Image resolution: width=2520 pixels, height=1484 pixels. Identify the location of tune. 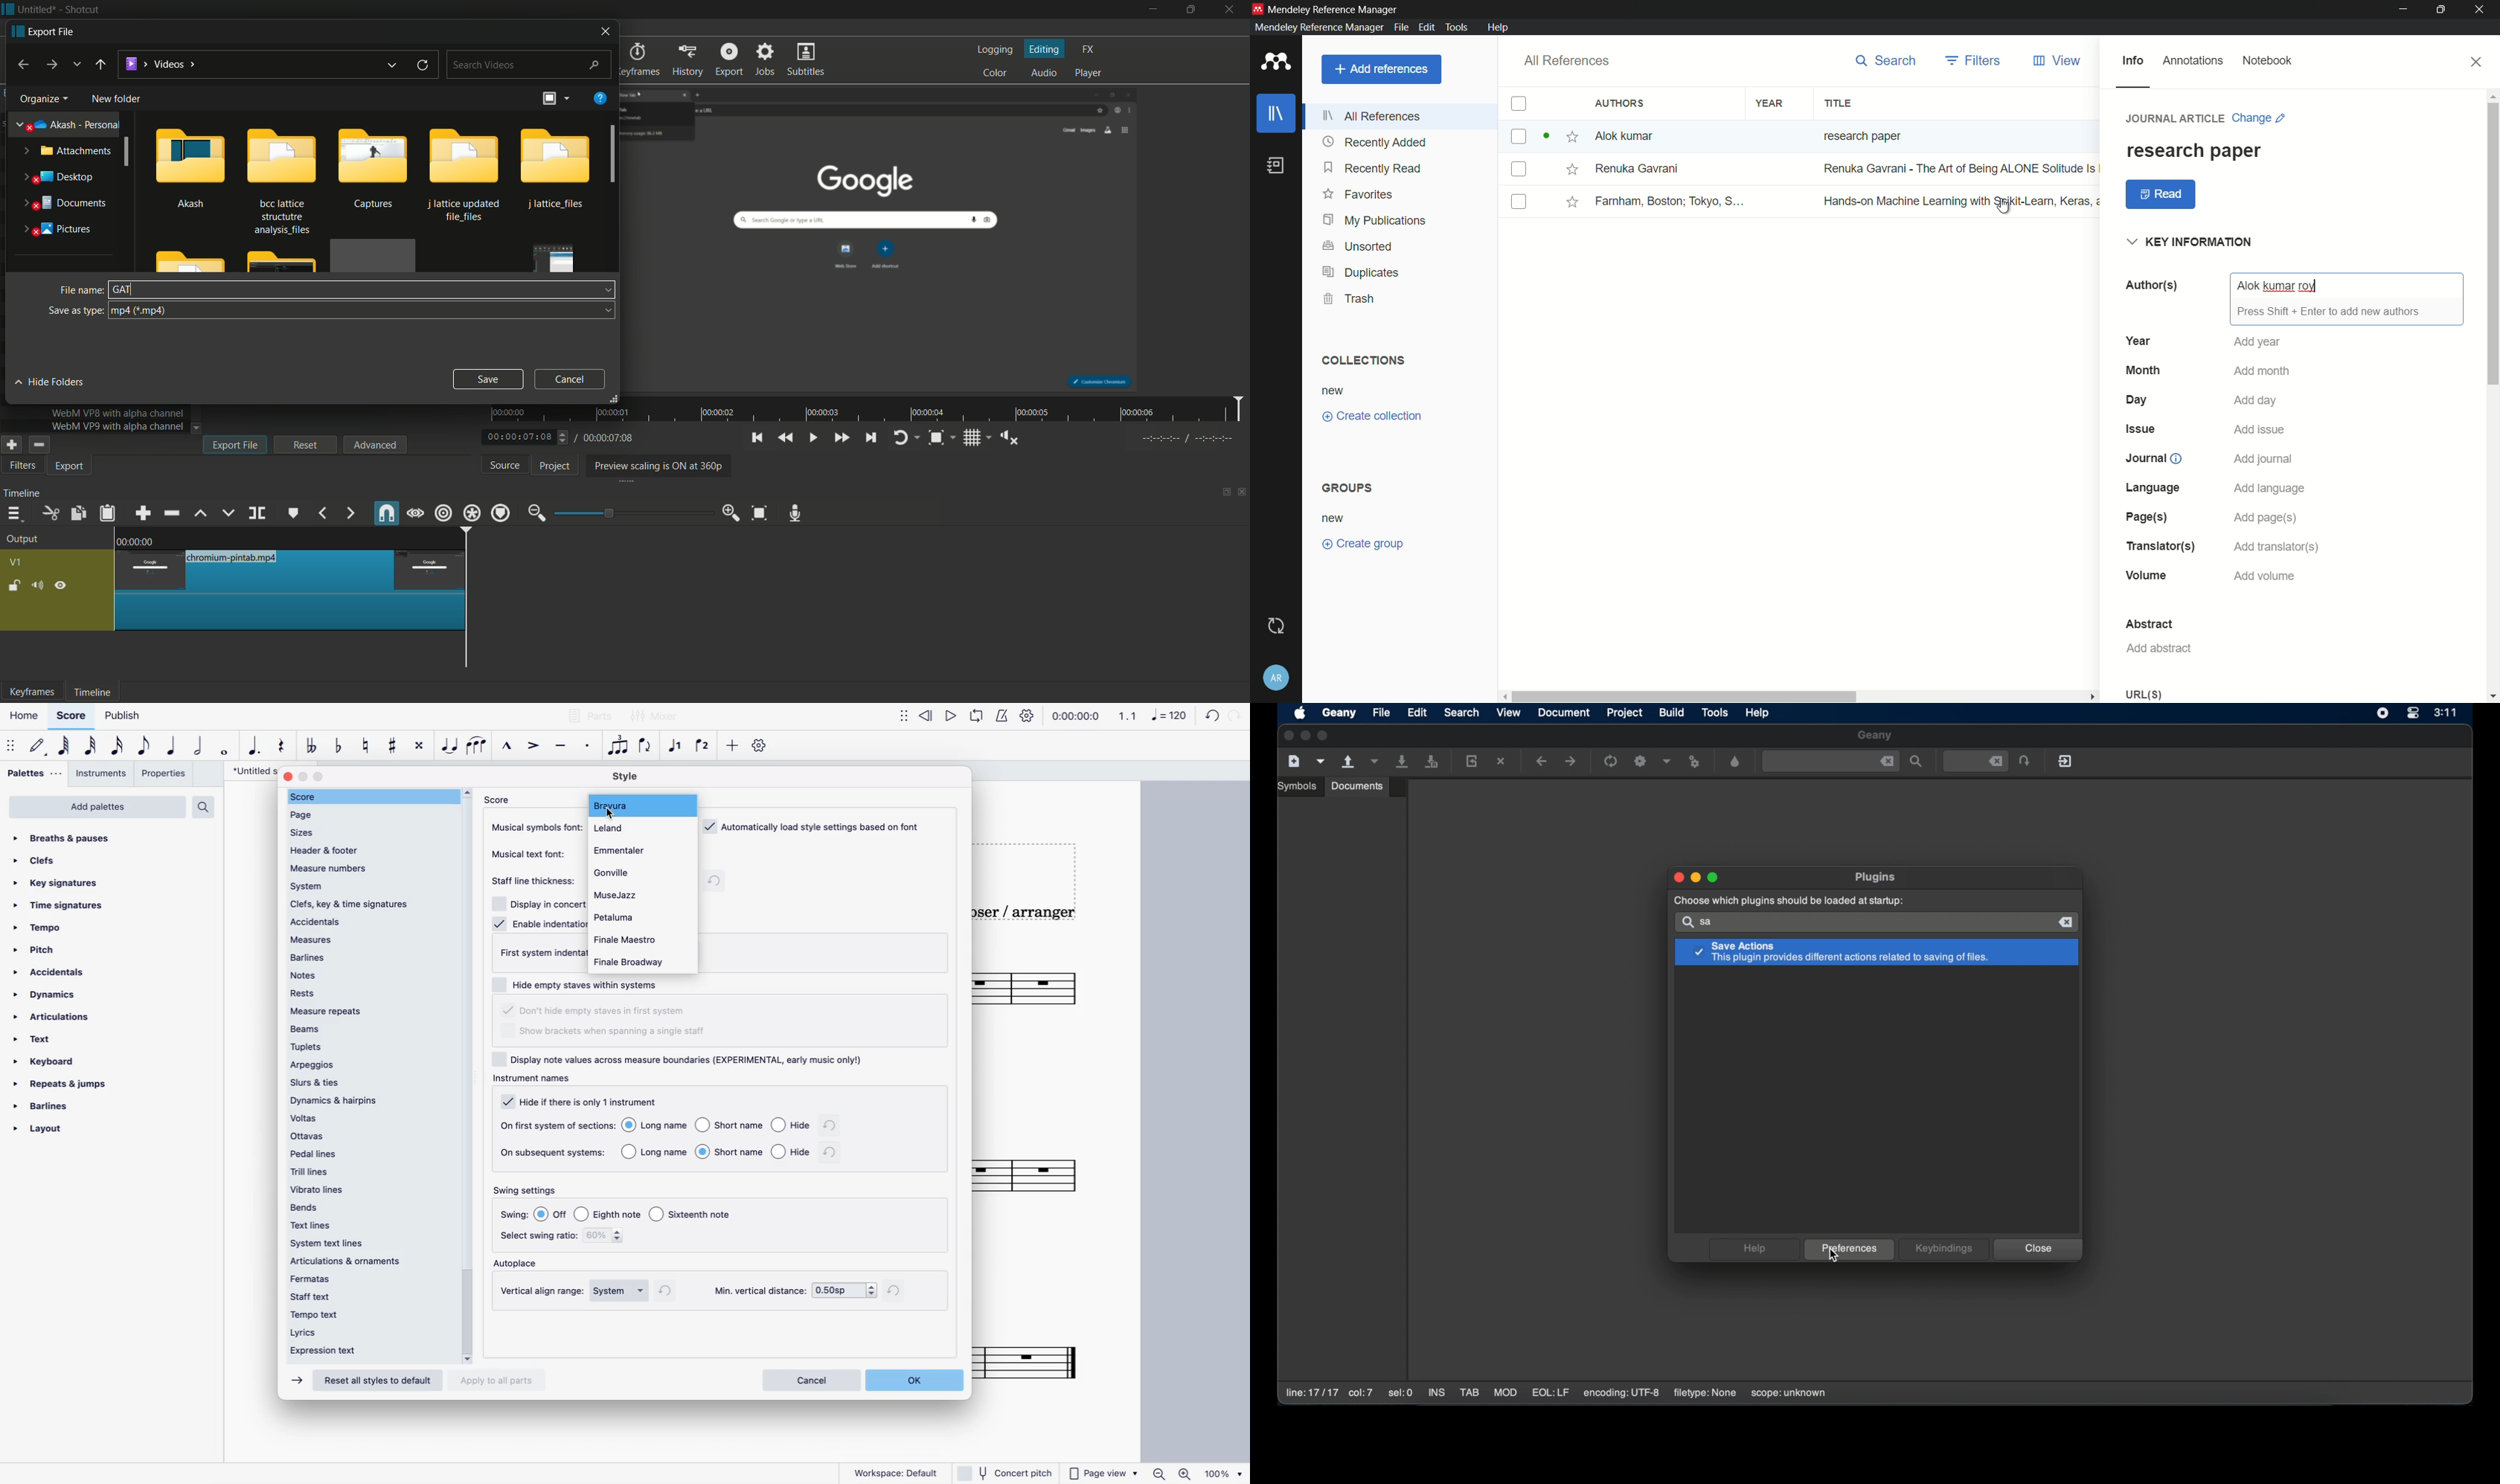
(339, 745).